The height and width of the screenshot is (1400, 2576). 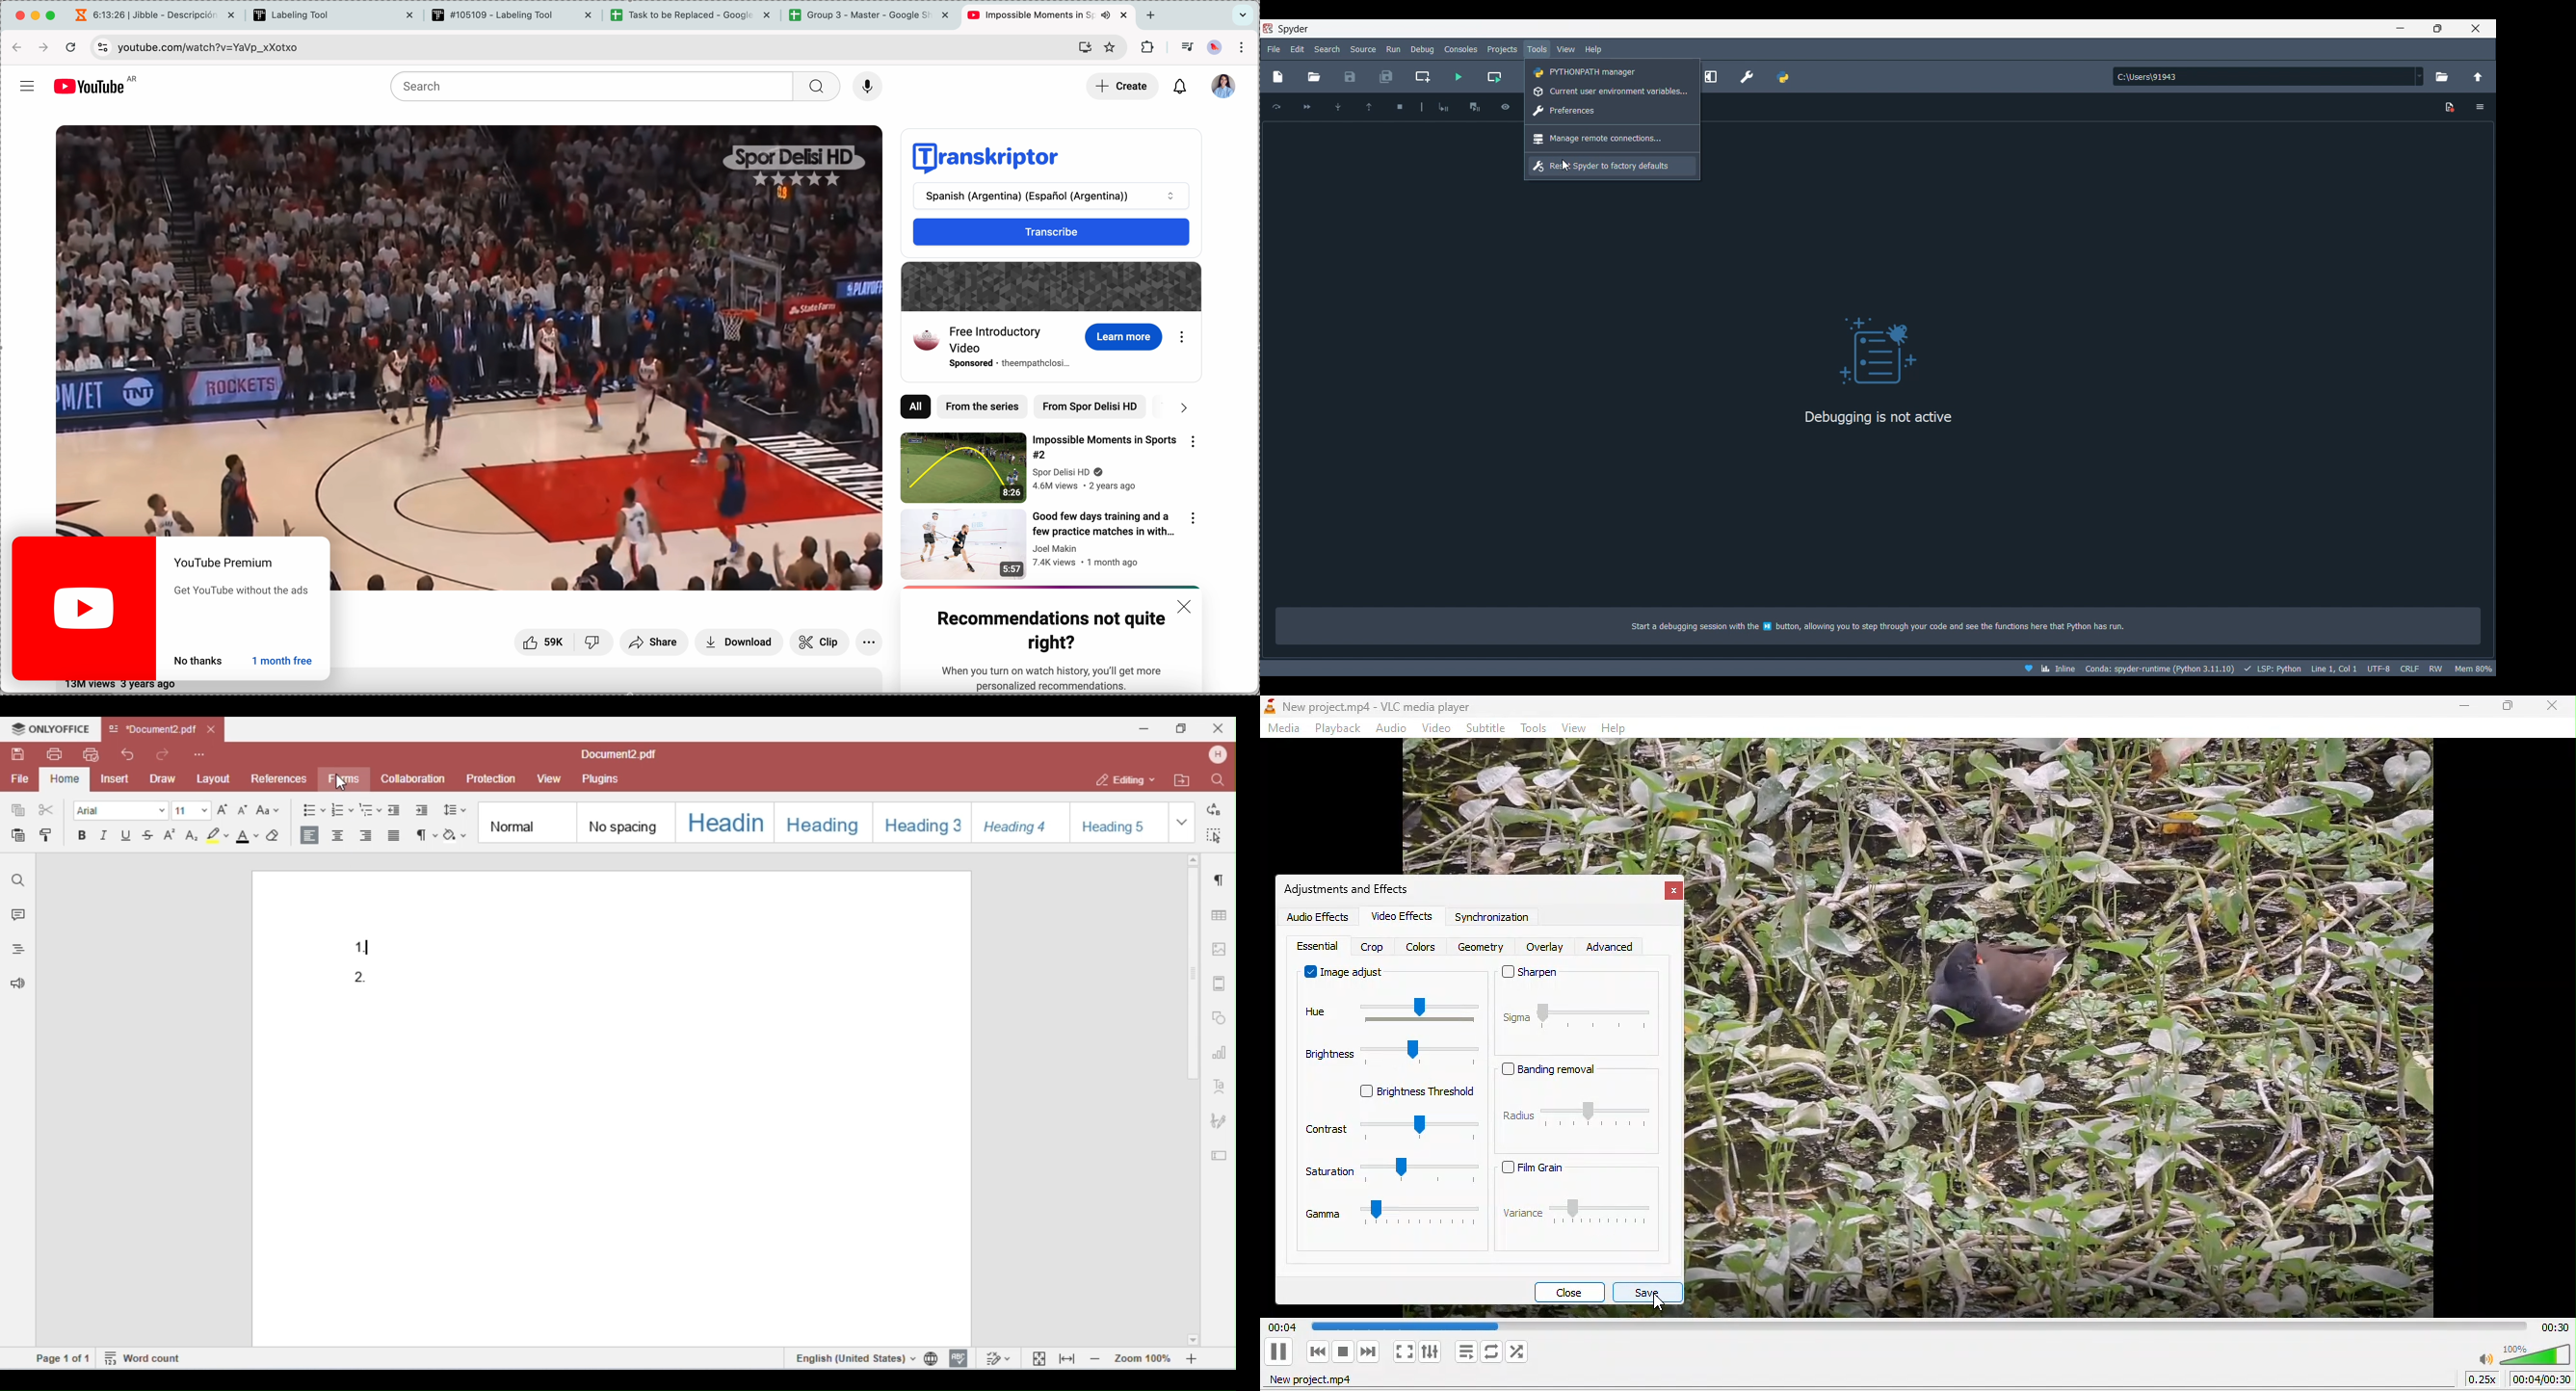 I want to click on Close interface, so click(x=2476, y=28).